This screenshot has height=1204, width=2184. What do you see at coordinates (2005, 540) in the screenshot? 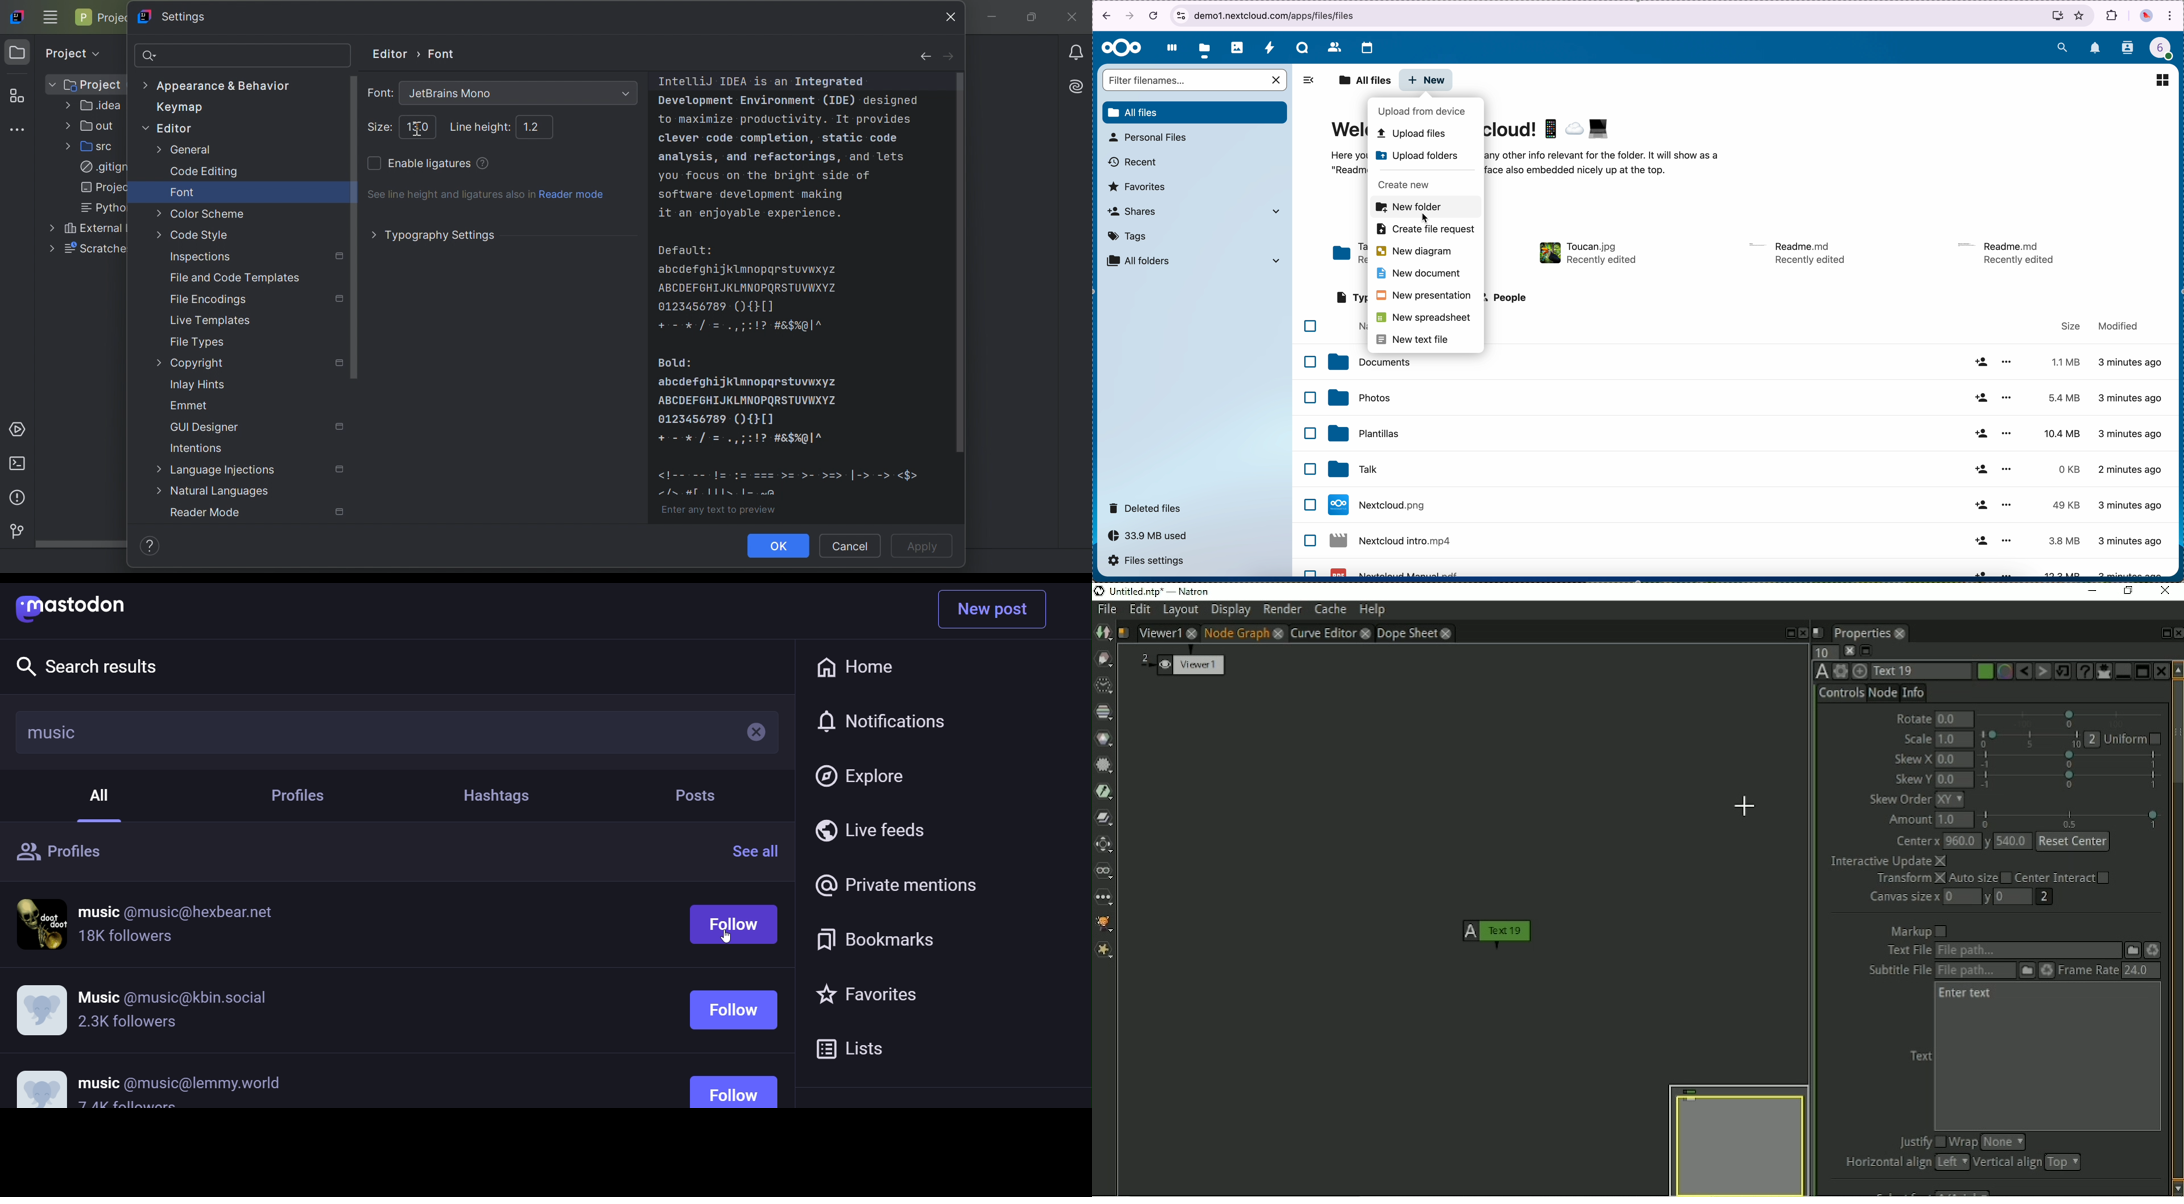
I see `more options` at bounding box center [2005, 540].